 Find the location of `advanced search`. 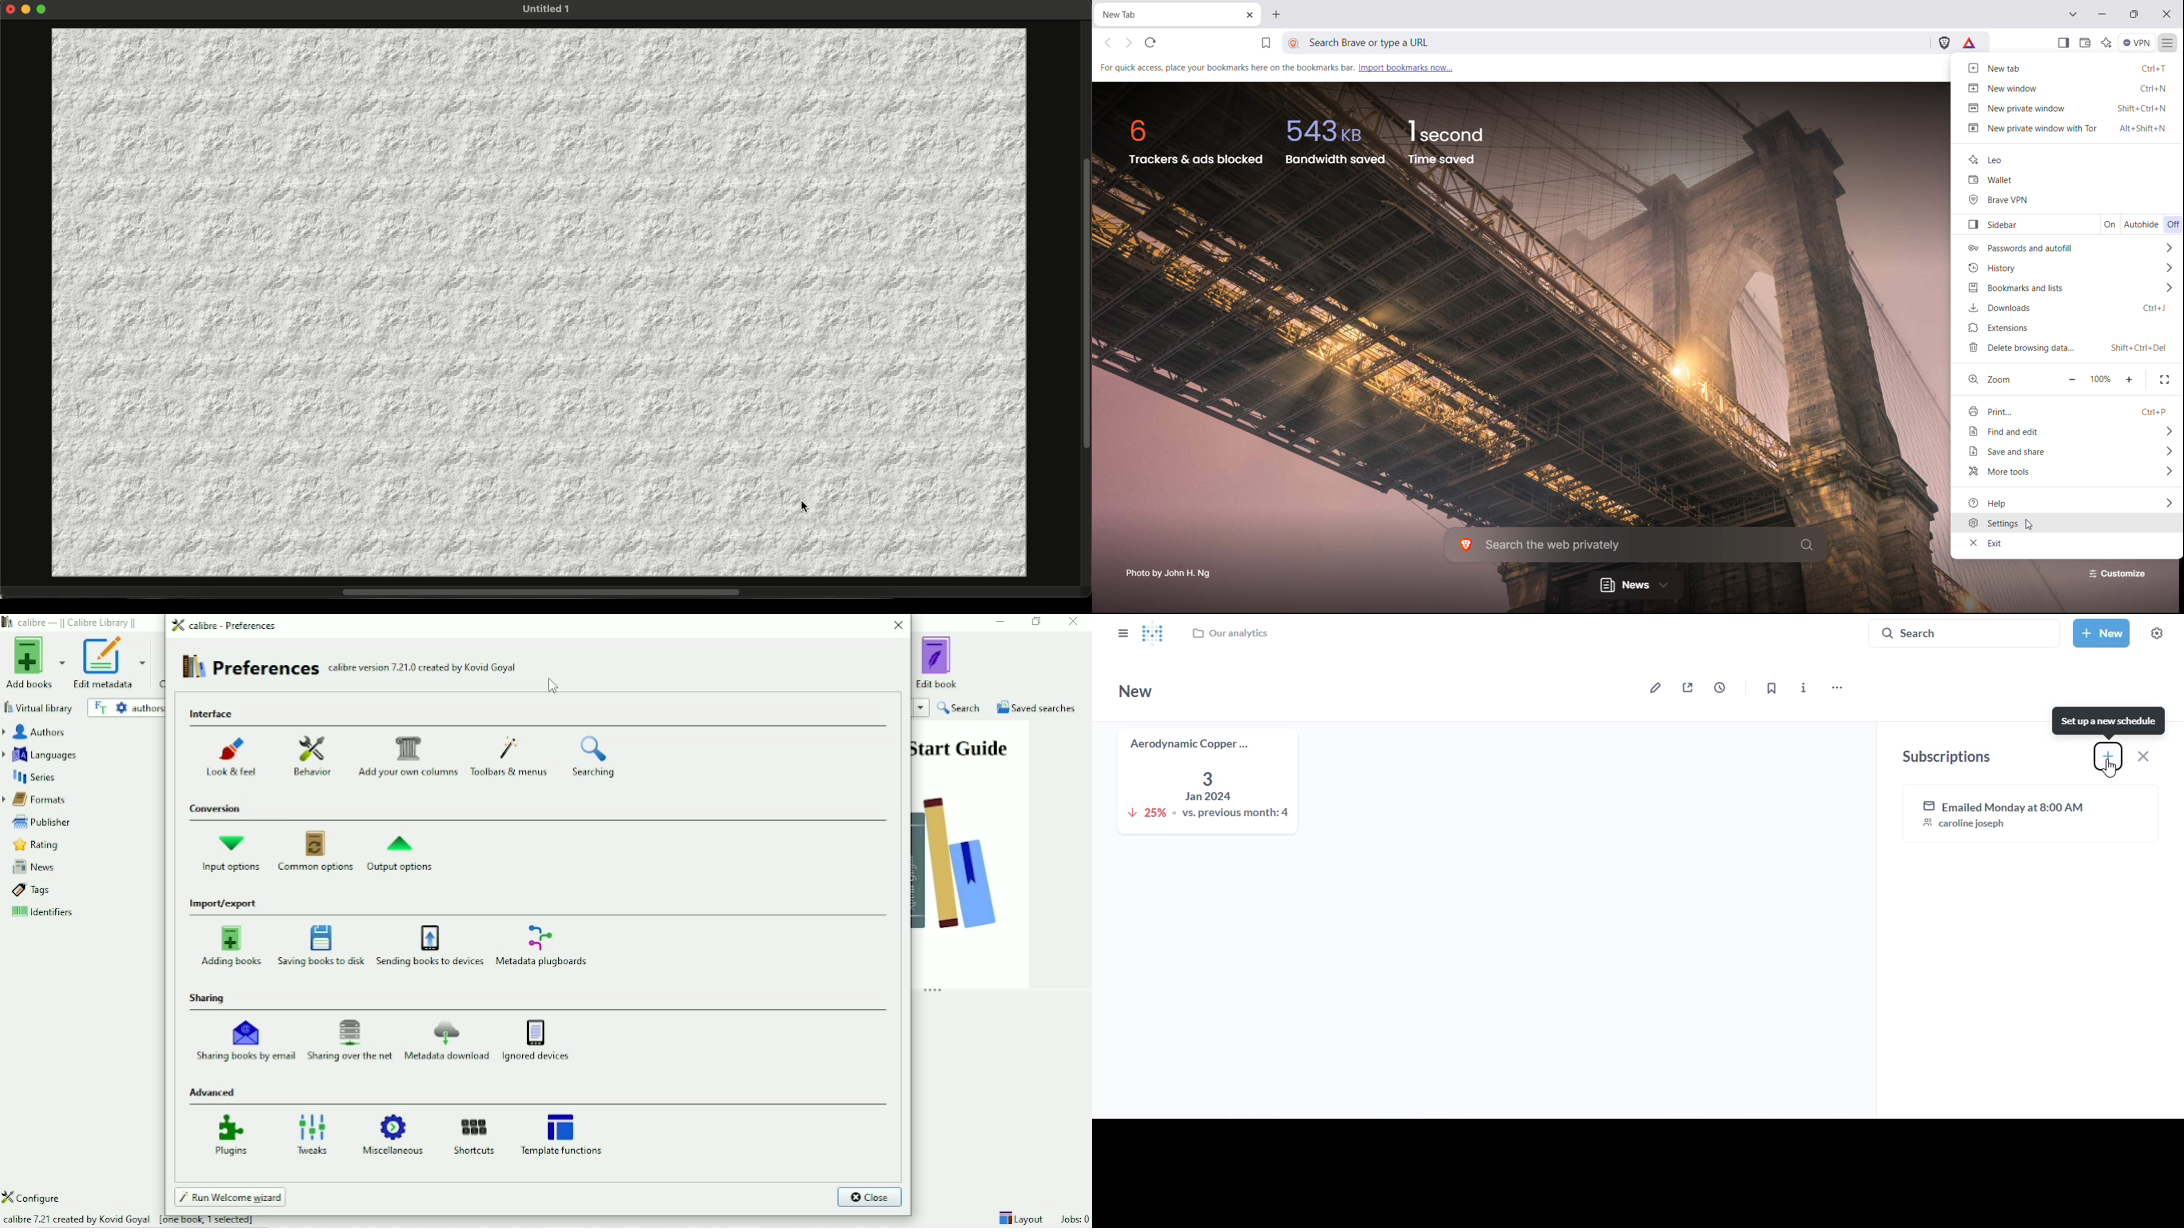

advanced search is located at coordinates (121, 708).